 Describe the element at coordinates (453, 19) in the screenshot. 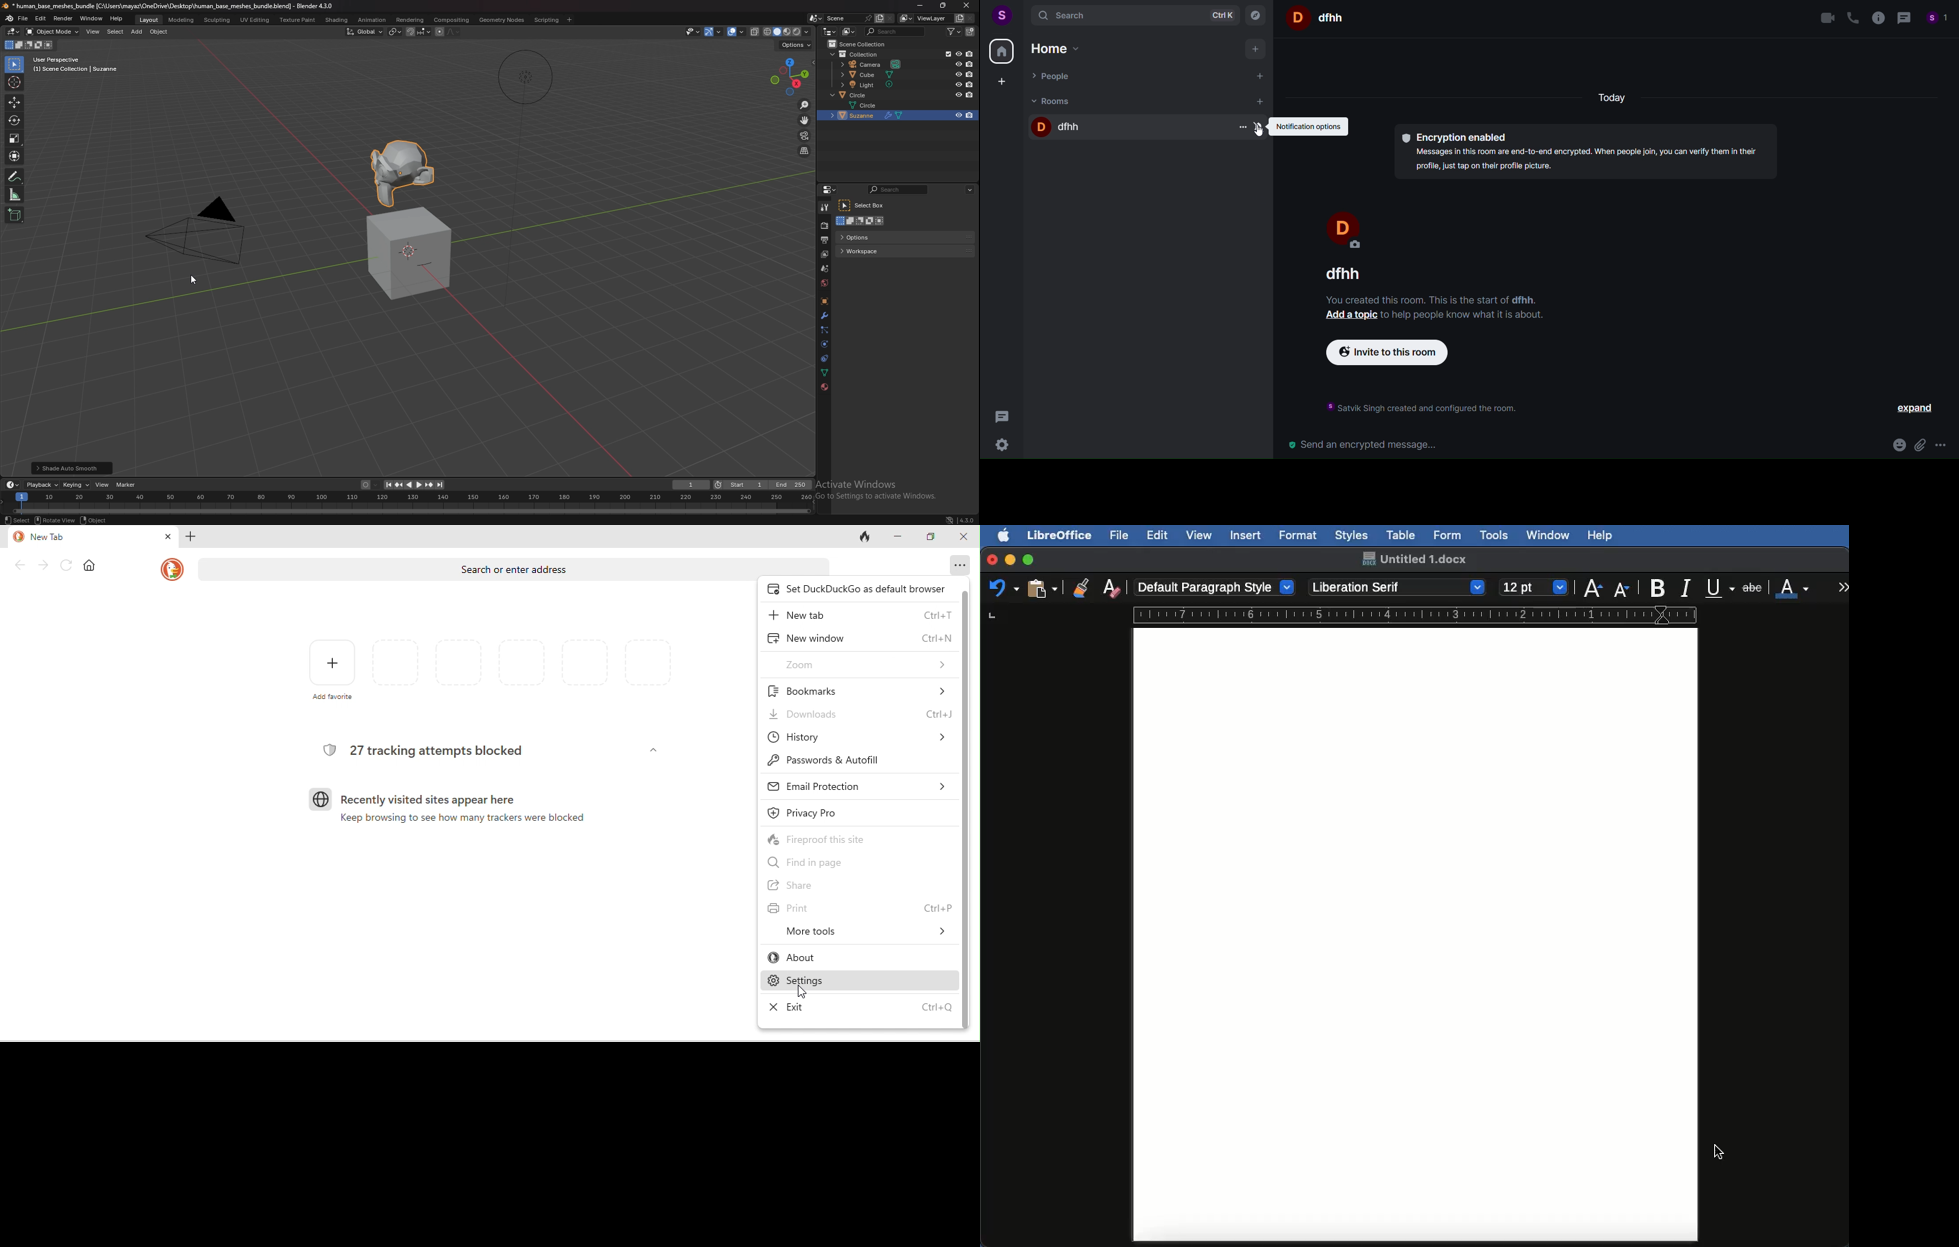

I see `compositing` at that location.